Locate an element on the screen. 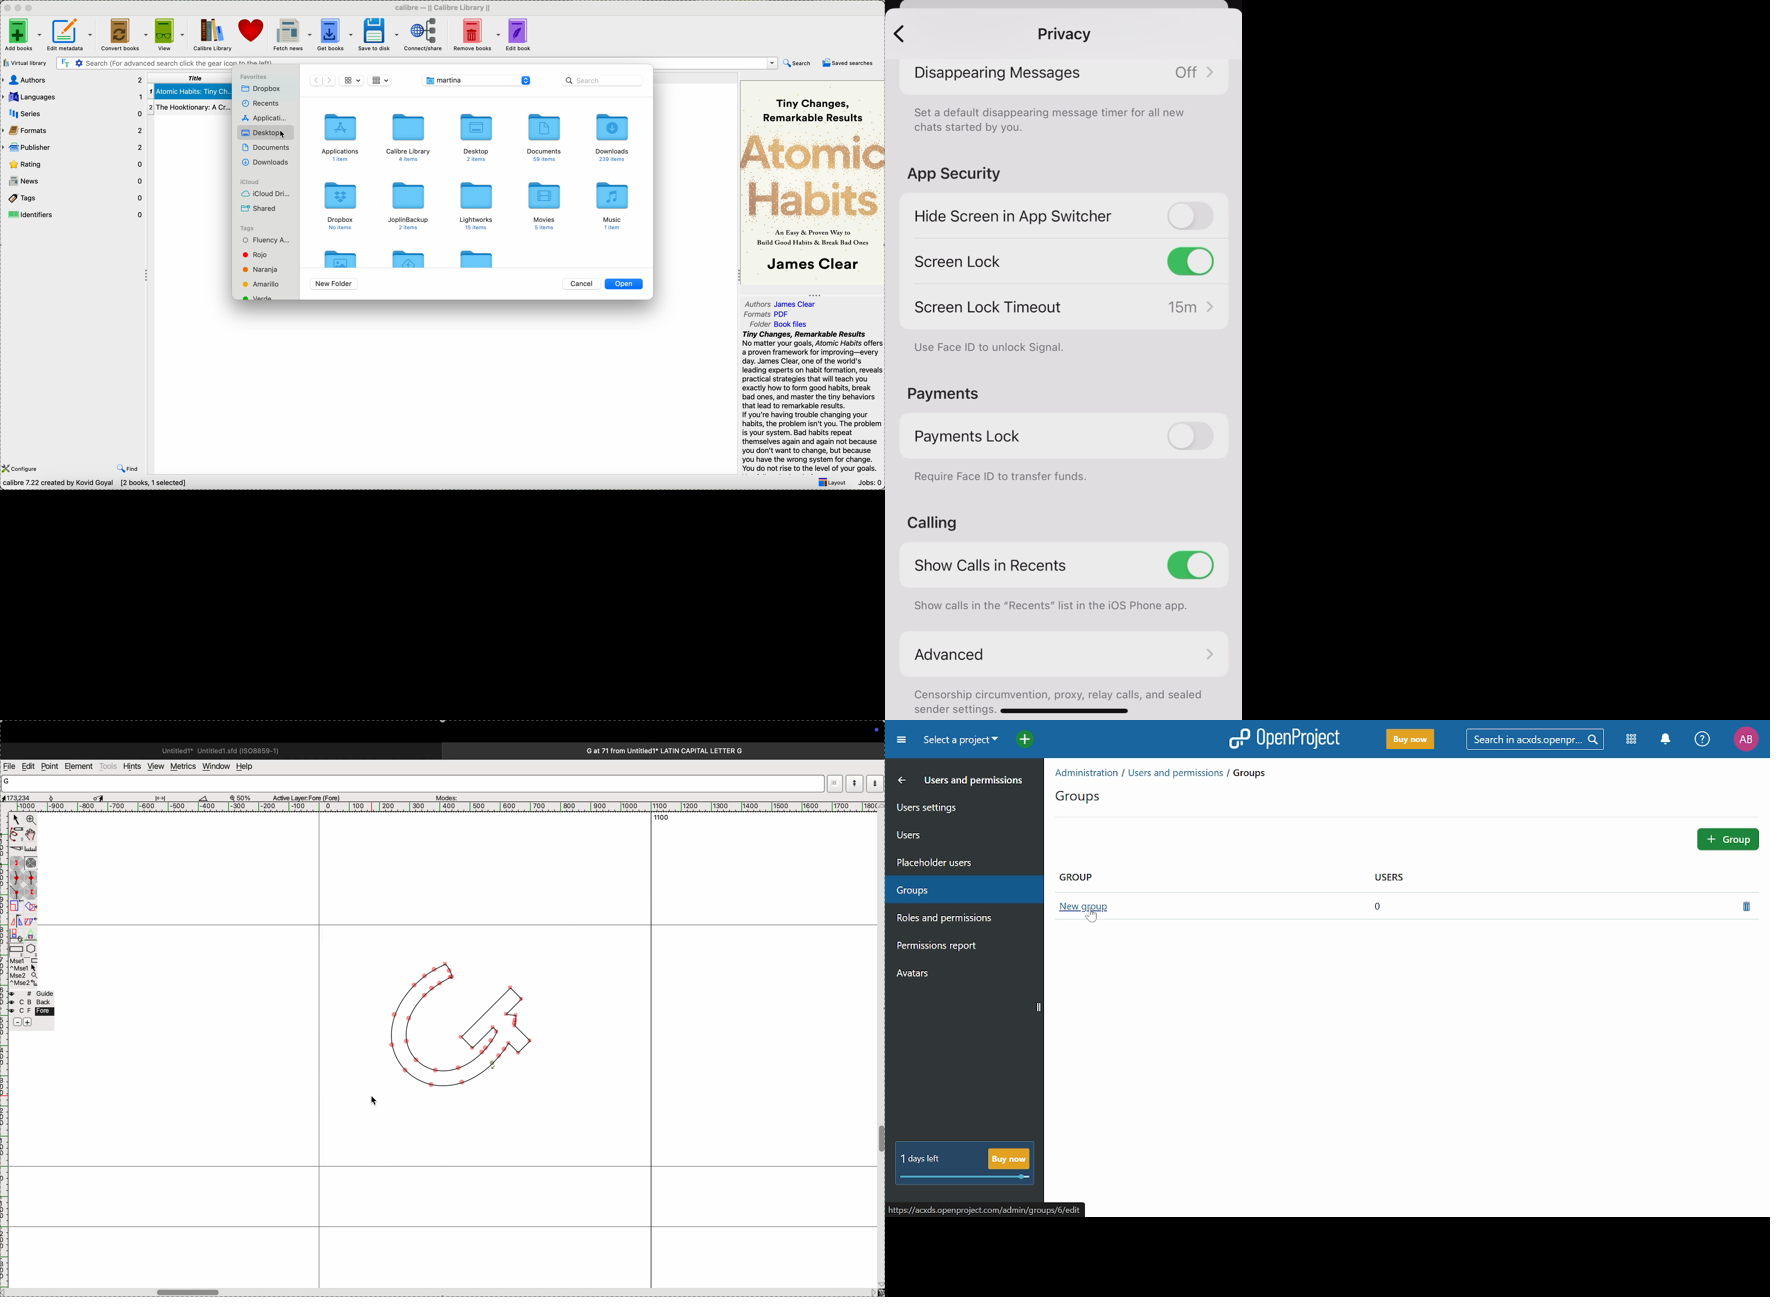 Image resolution: width=1792 pixels, height=1316 pixels. minimize is located at coordinates (18, 7).